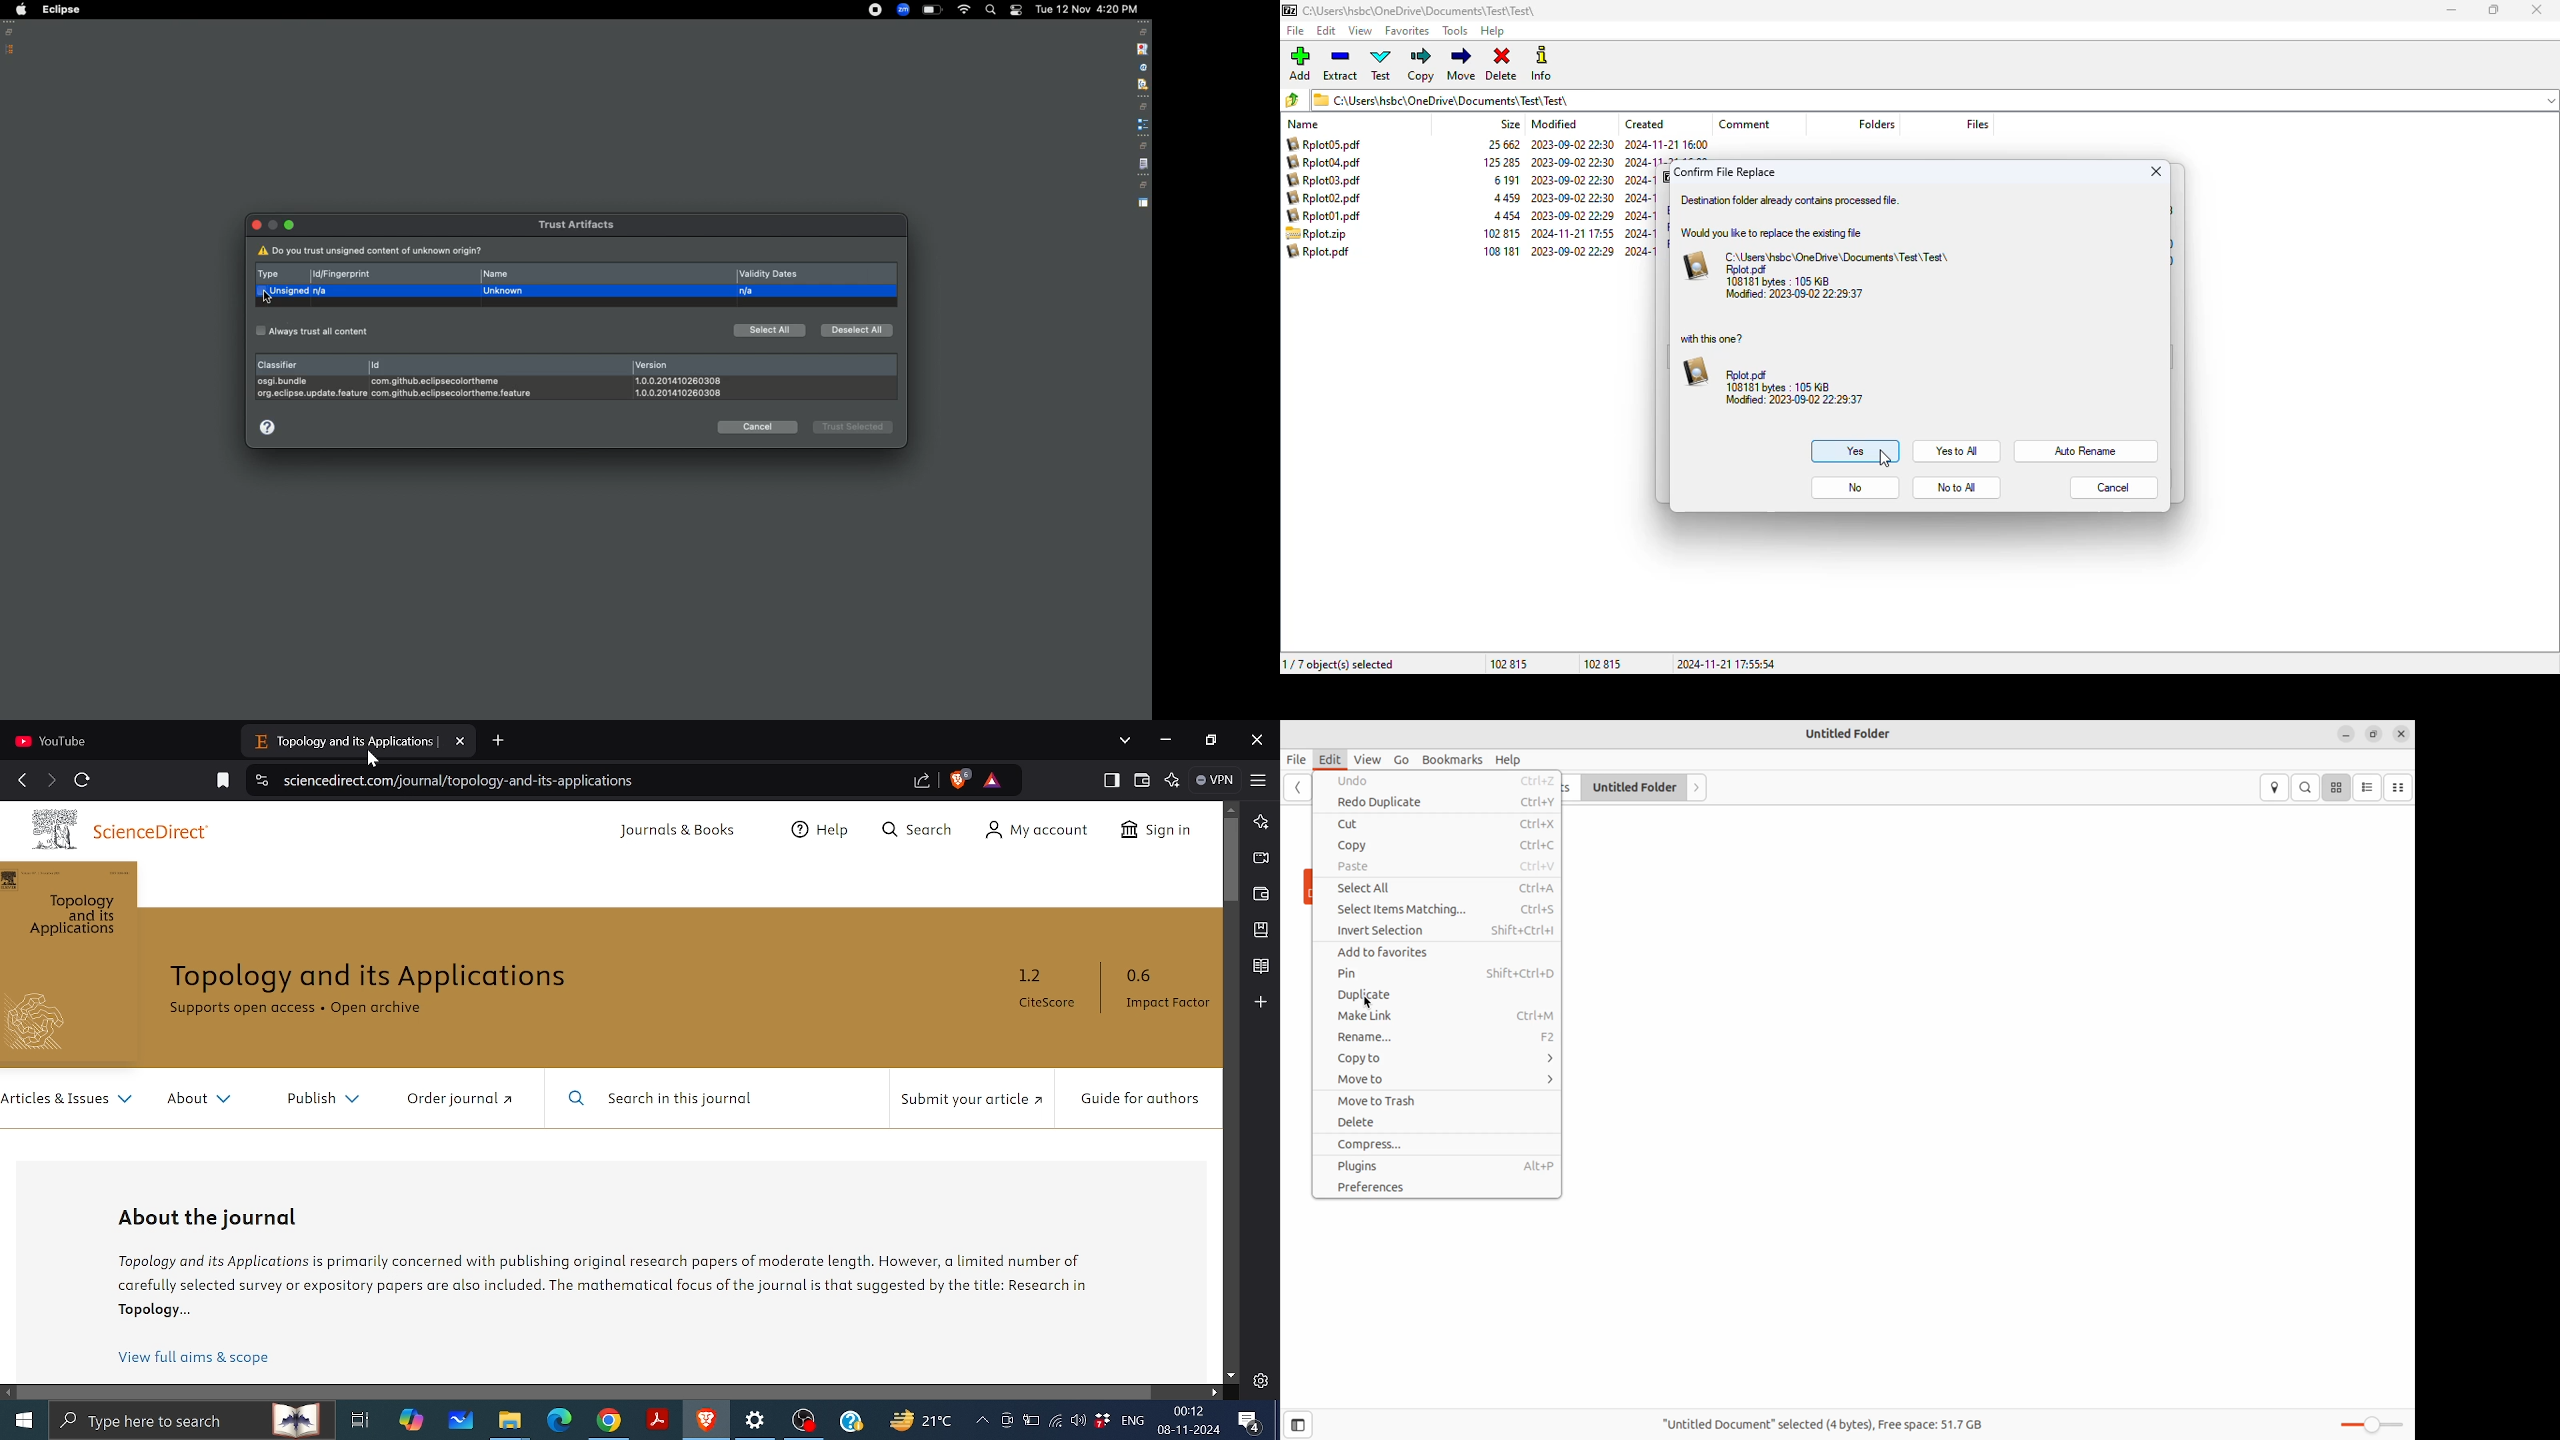 The height and width of the screenshot is (1456, 2576). Describe the element at coordinates (1436, 1058) in the screenshot. I see `Copy to` at that location.